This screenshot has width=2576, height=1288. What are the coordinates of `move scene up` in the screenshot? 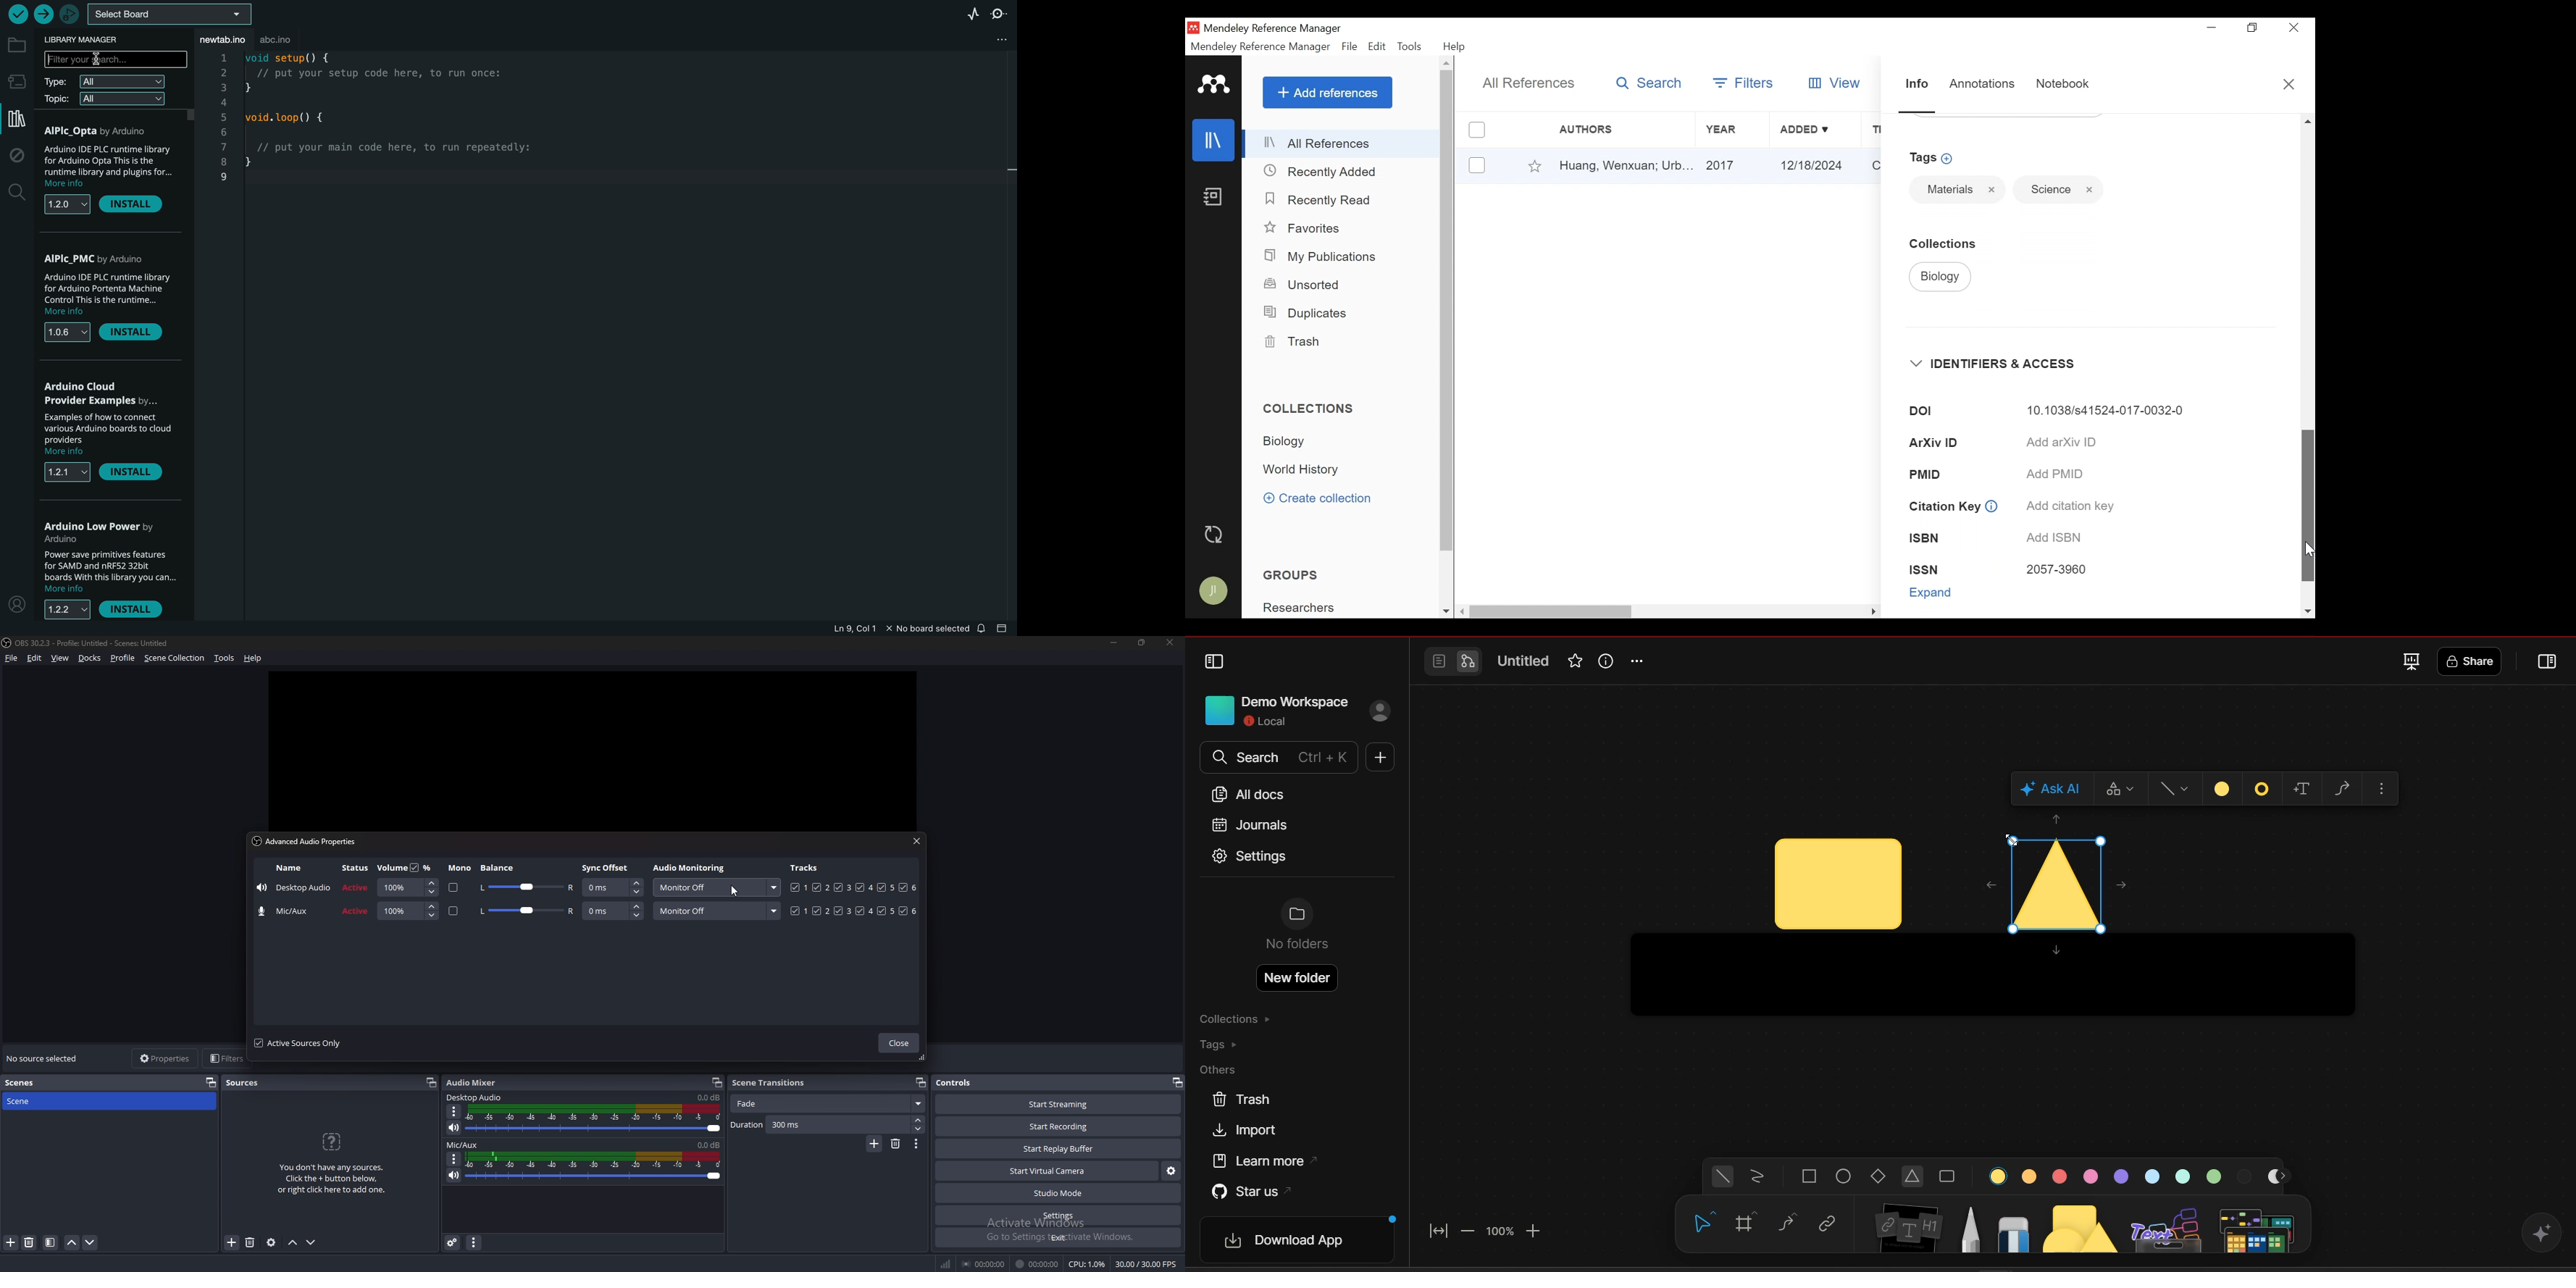 It's located at (72, 1242).